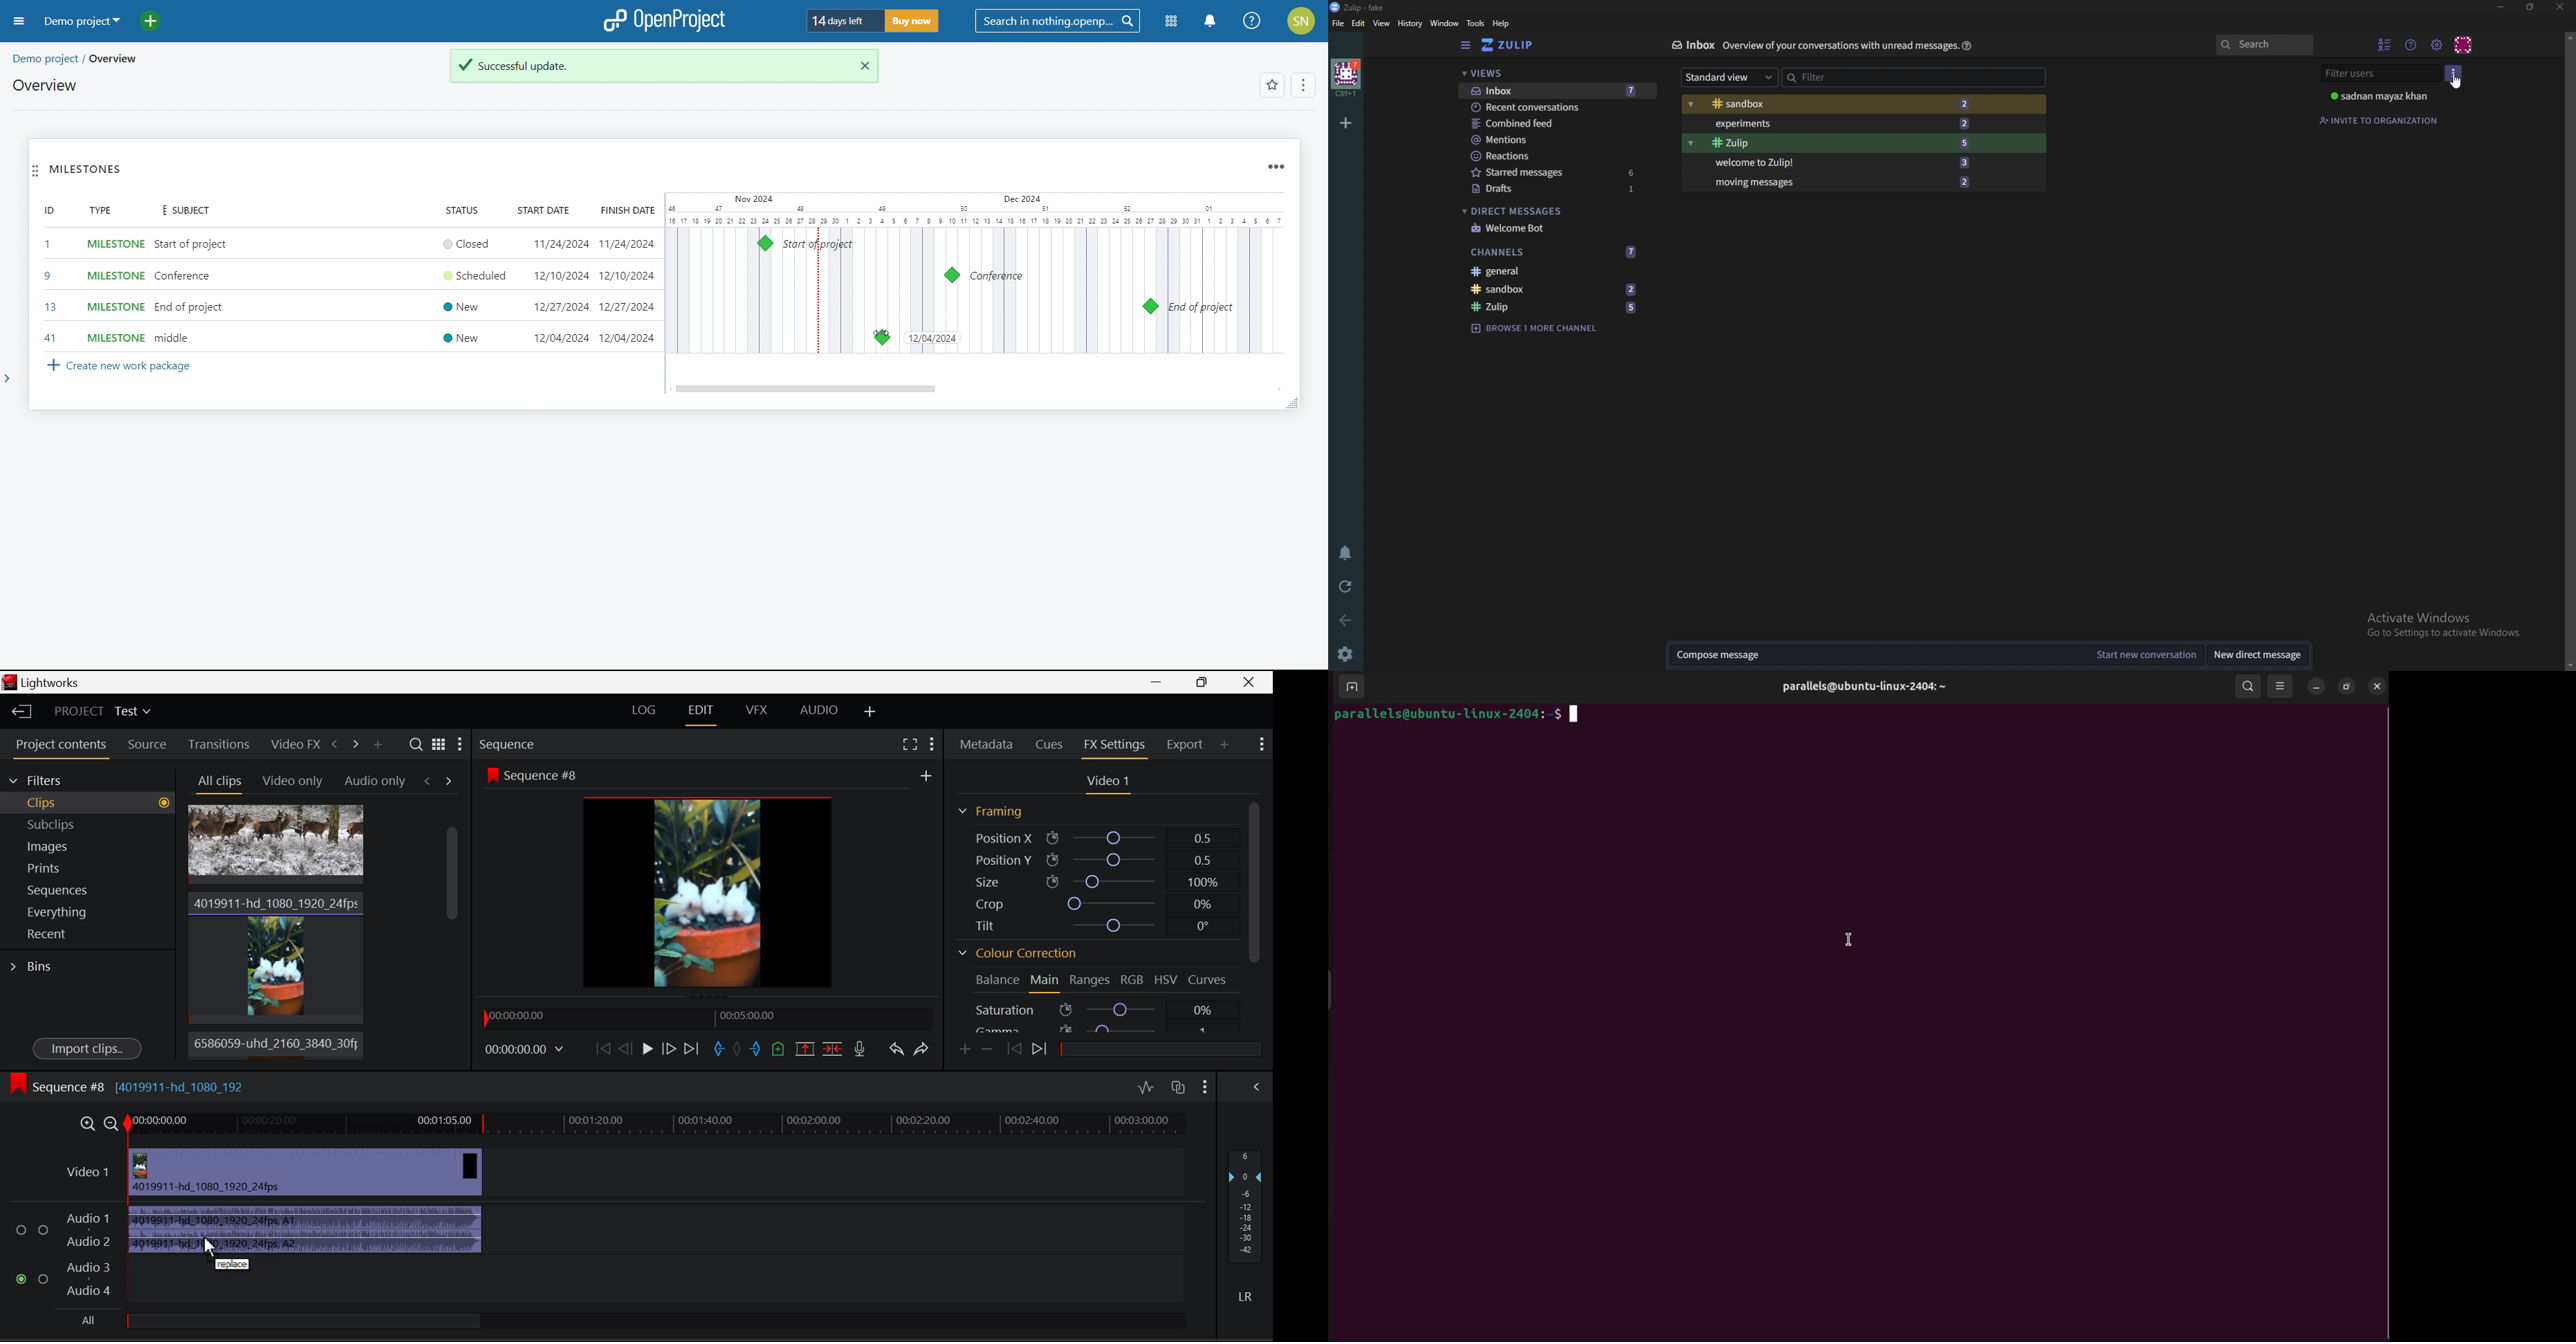  I want to click on Saturation, so click(1103, 1009).